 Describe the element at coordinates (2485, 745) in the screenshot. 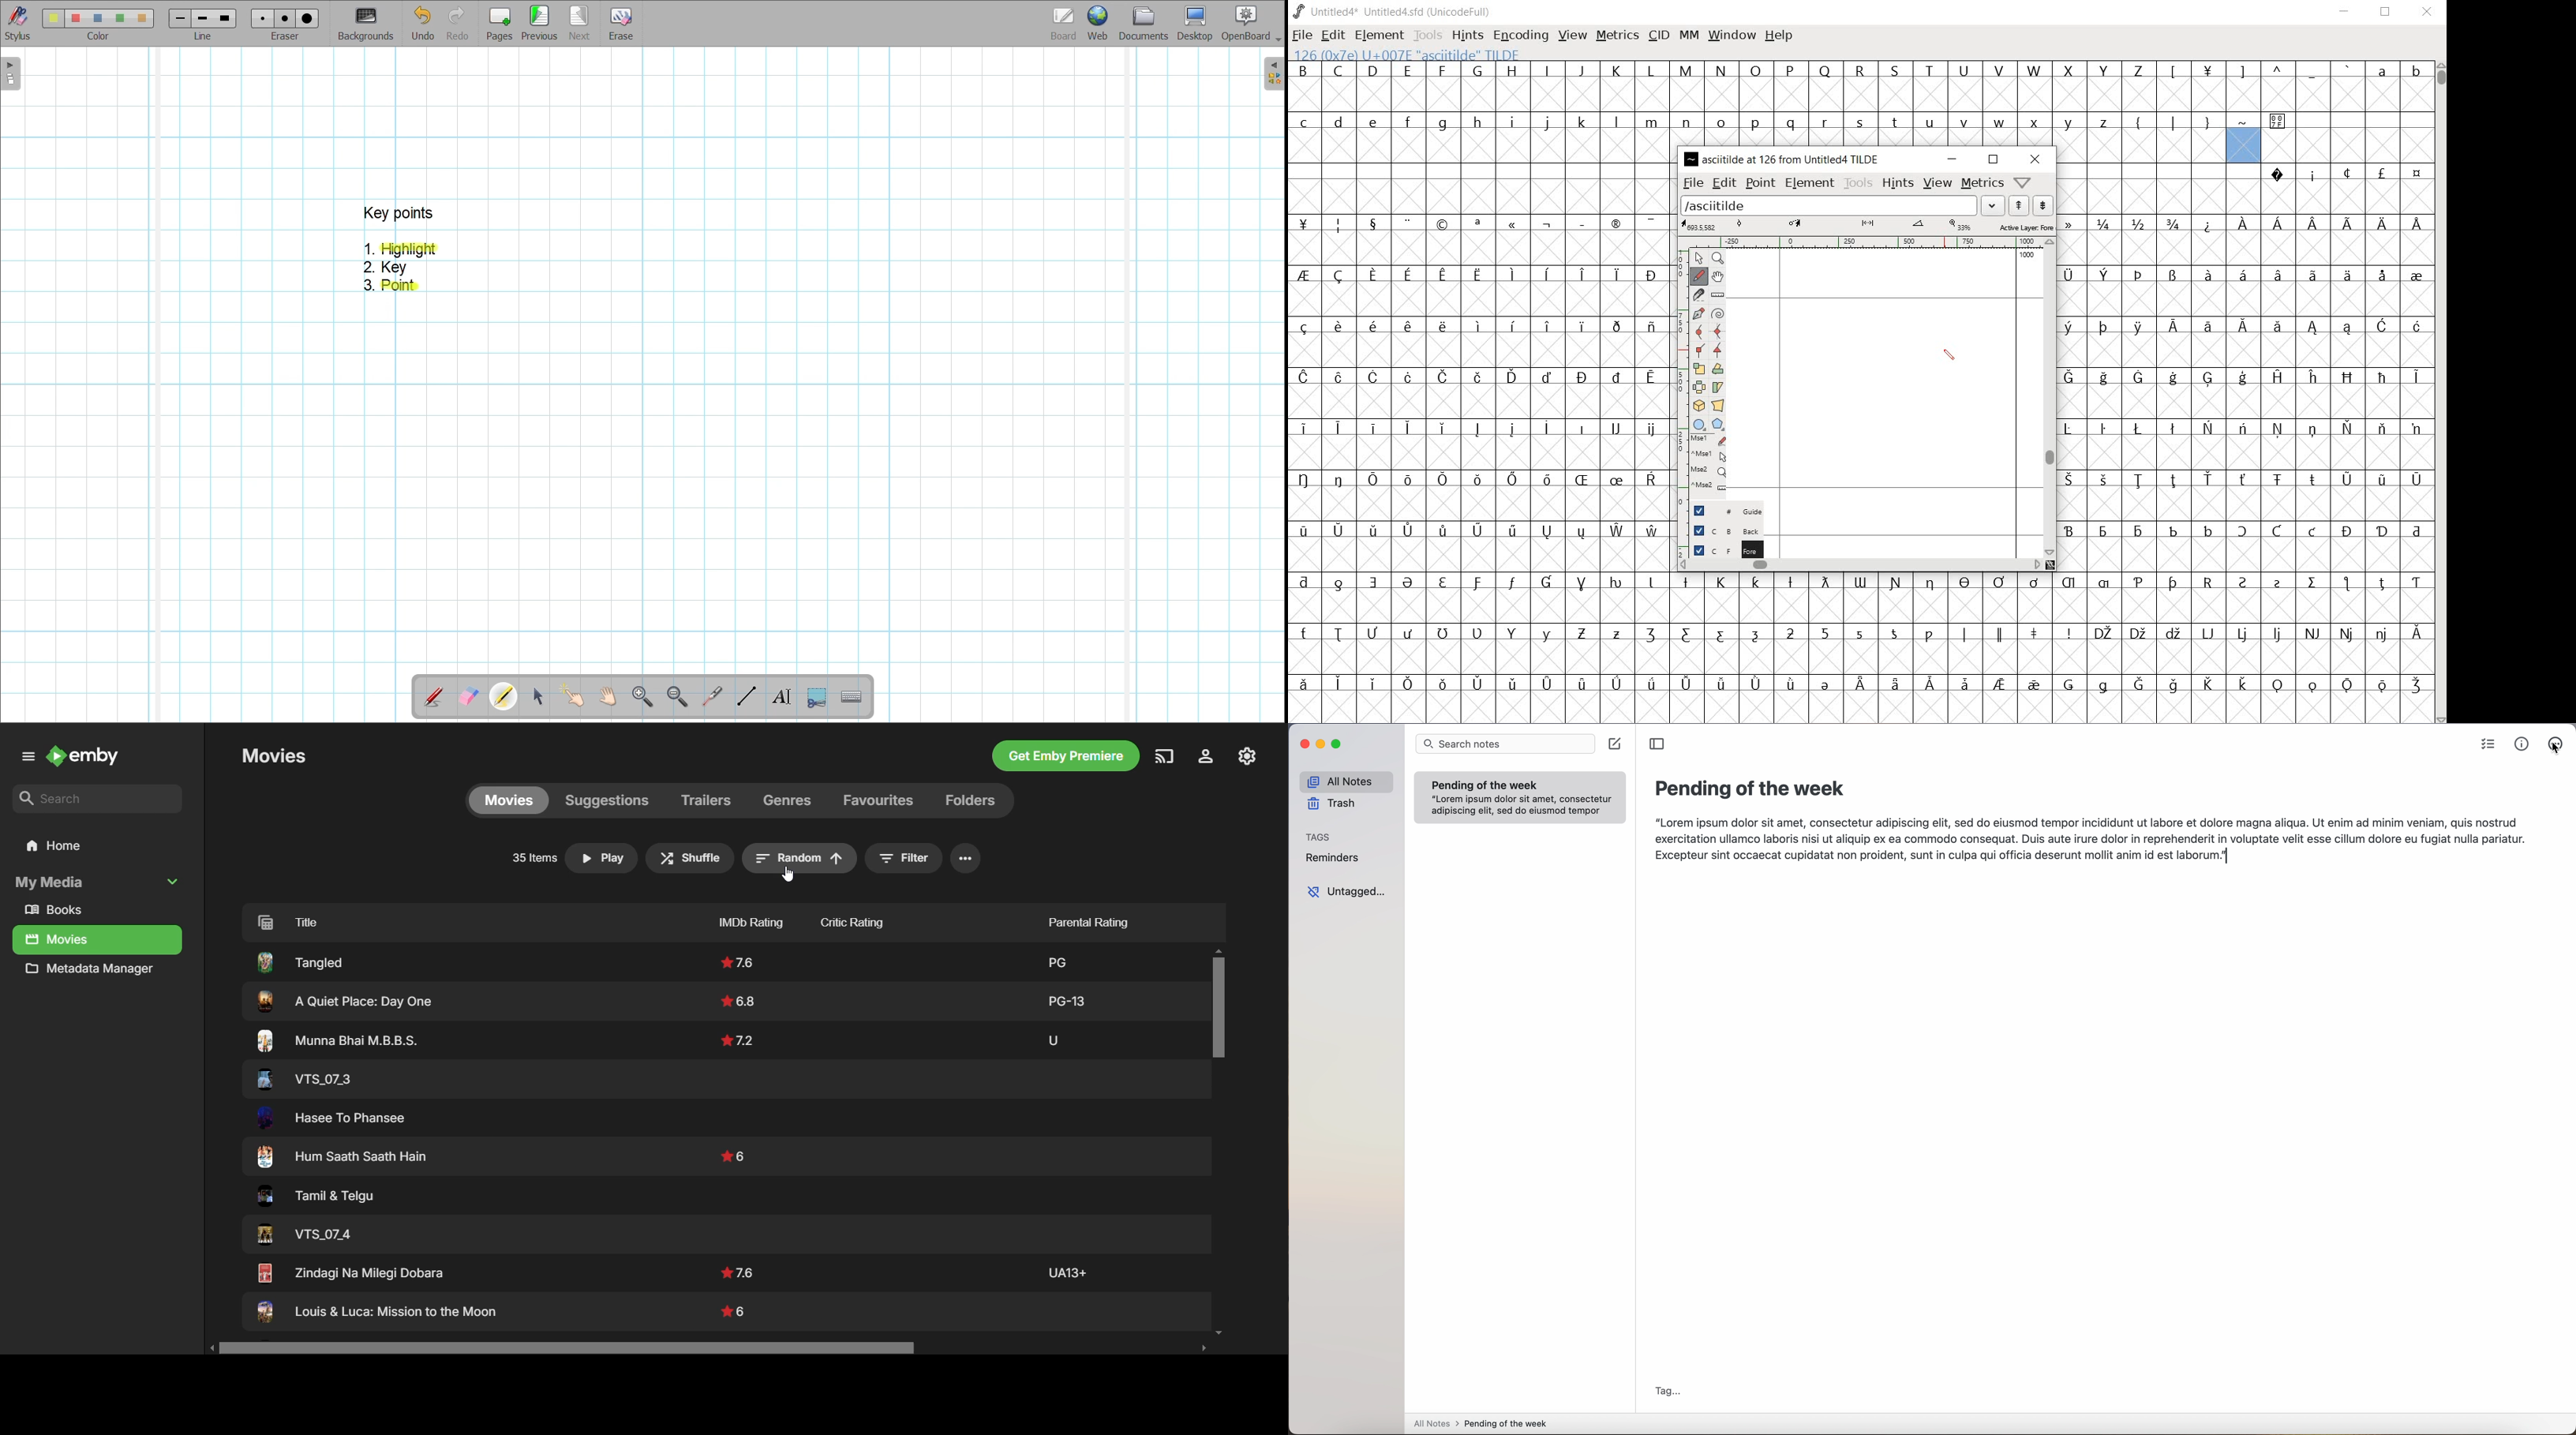

I see `check list` at that location.